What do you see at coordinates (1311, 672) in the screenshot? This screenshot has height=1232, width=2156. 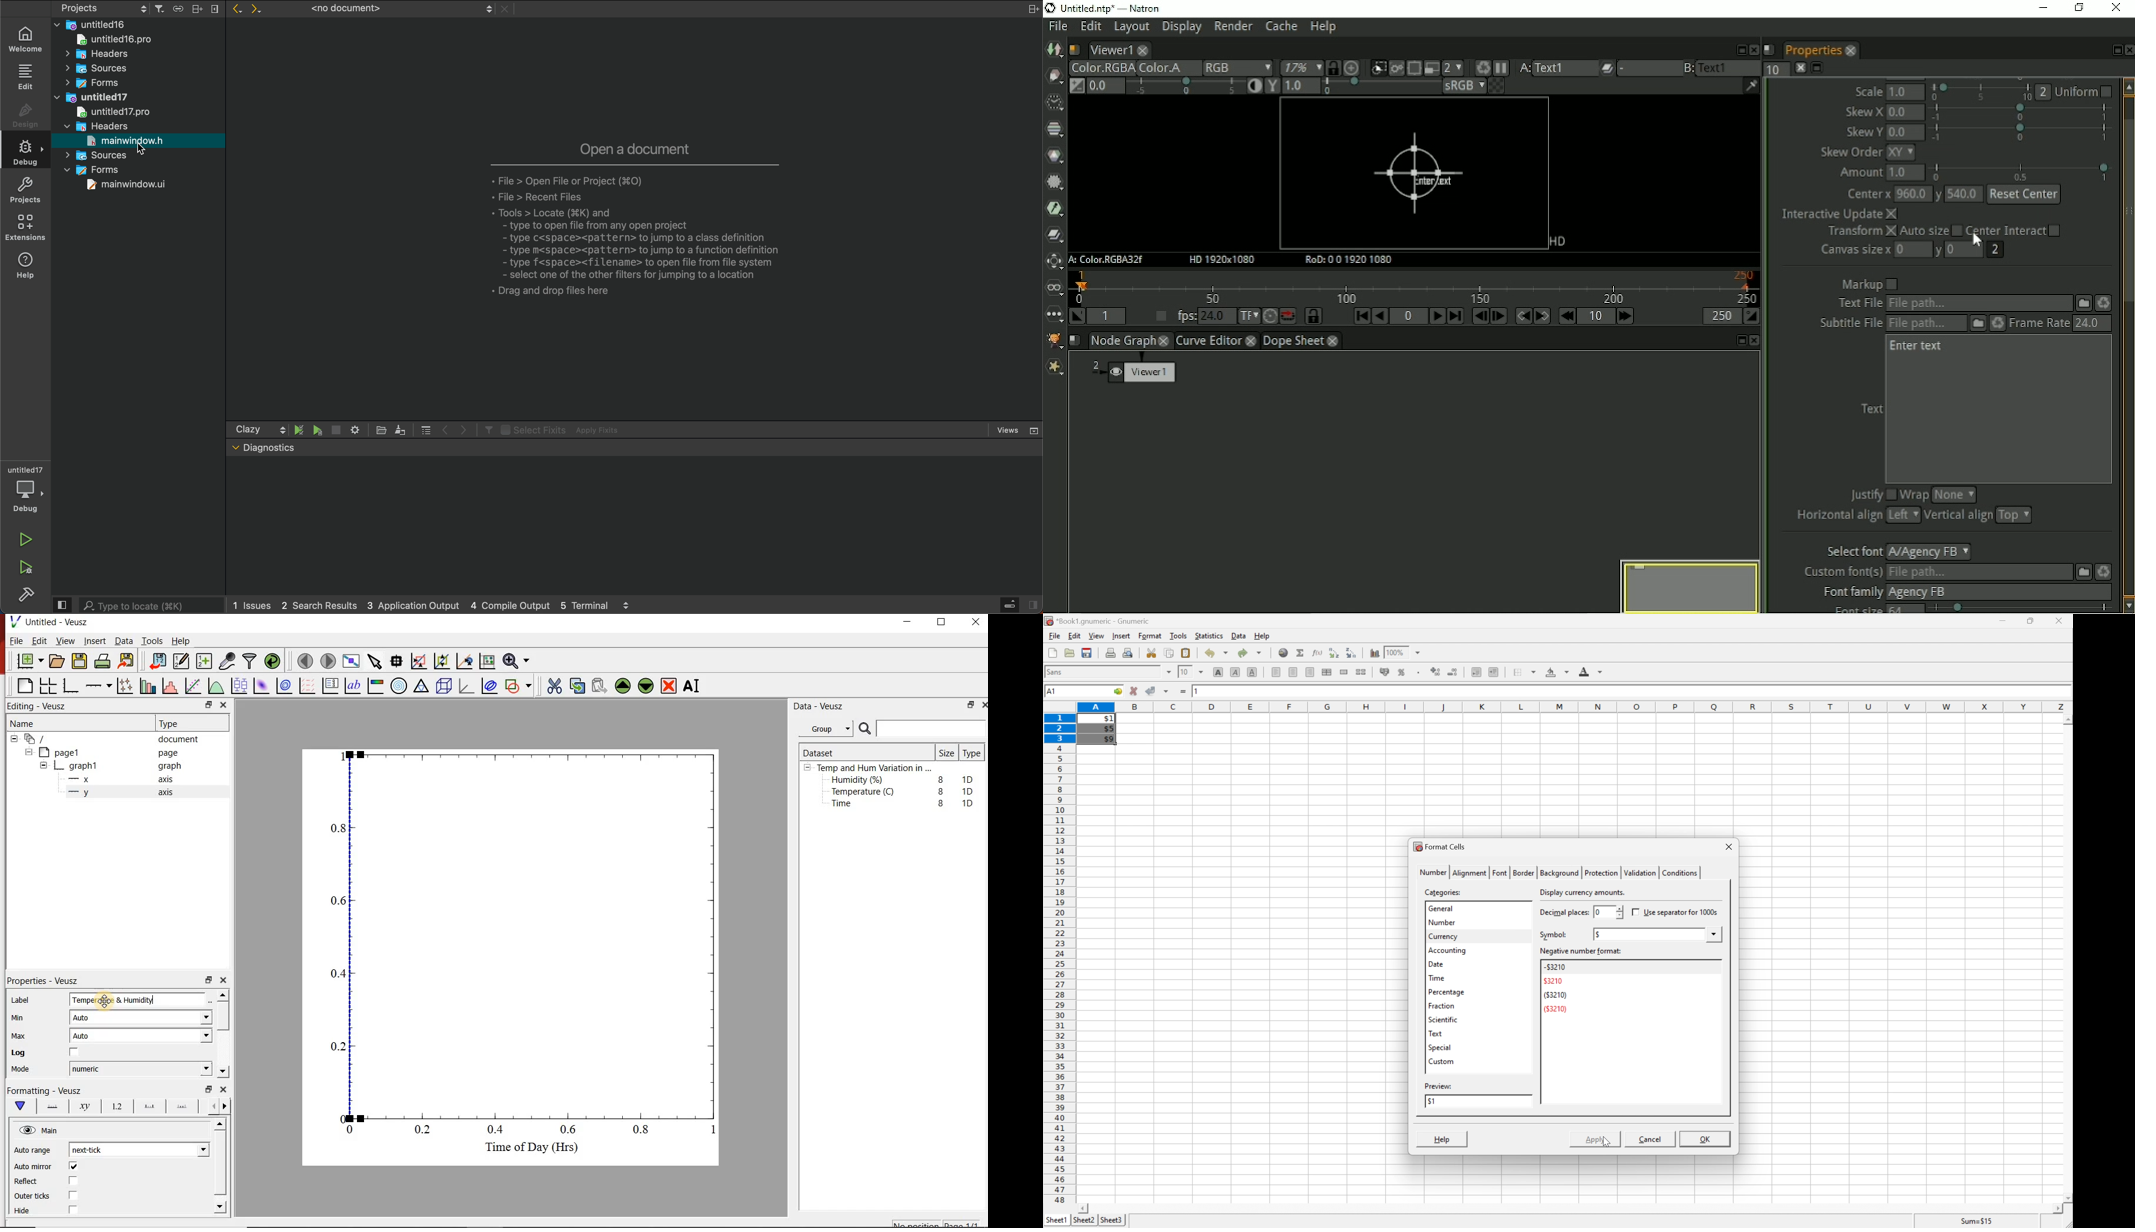 I see `align right` at bounding box center [1311, 672].